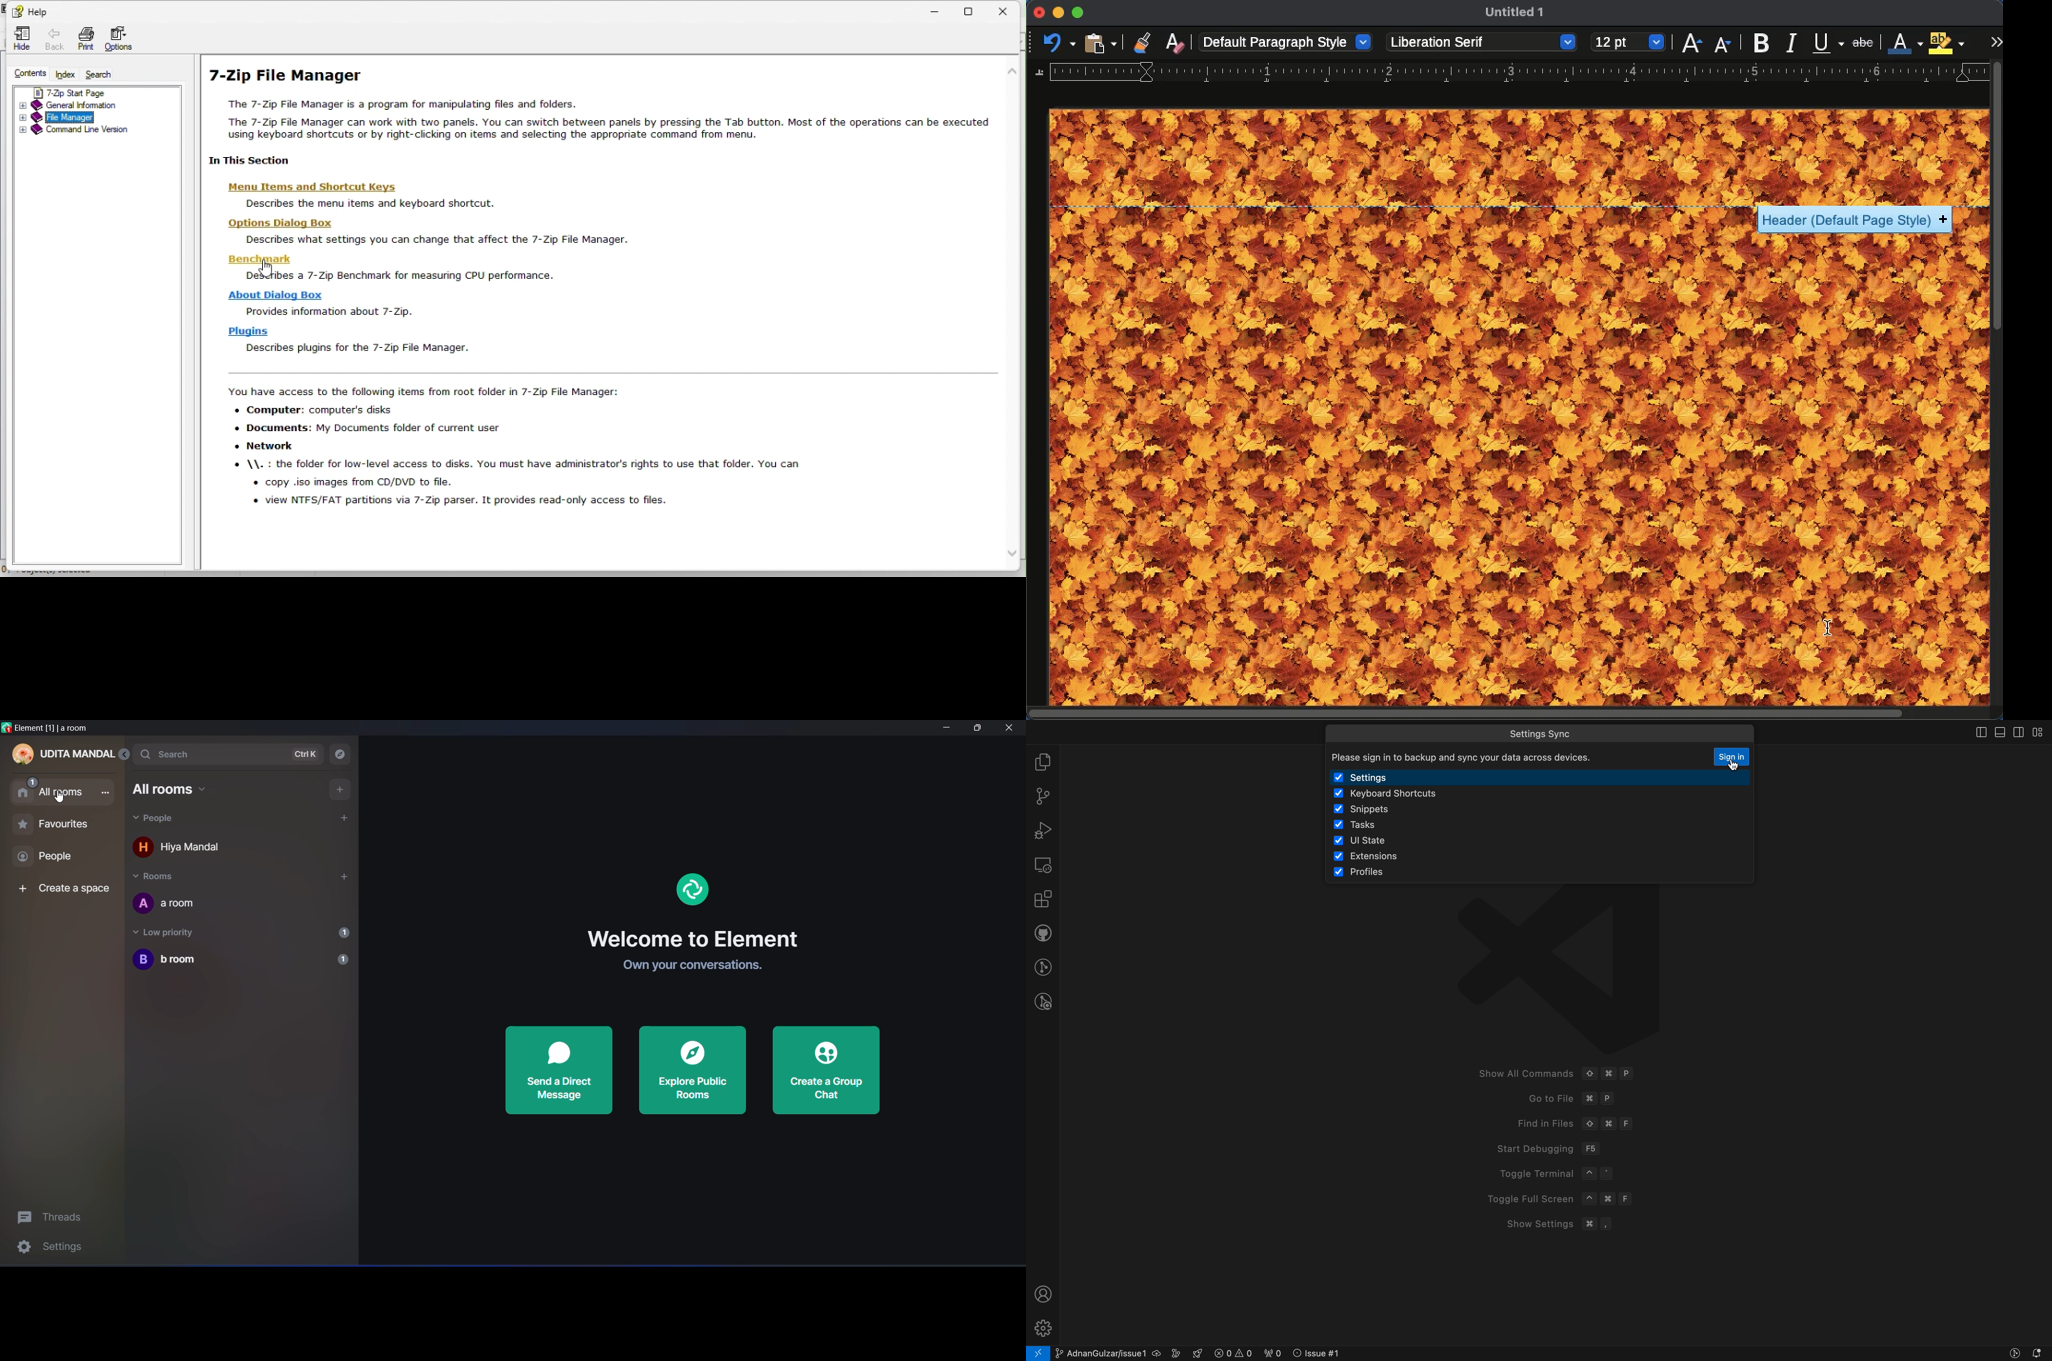 Image resolution: width=2072 pixels, height=1372 pixels. I want to click on arrows, so click(1337, 731).